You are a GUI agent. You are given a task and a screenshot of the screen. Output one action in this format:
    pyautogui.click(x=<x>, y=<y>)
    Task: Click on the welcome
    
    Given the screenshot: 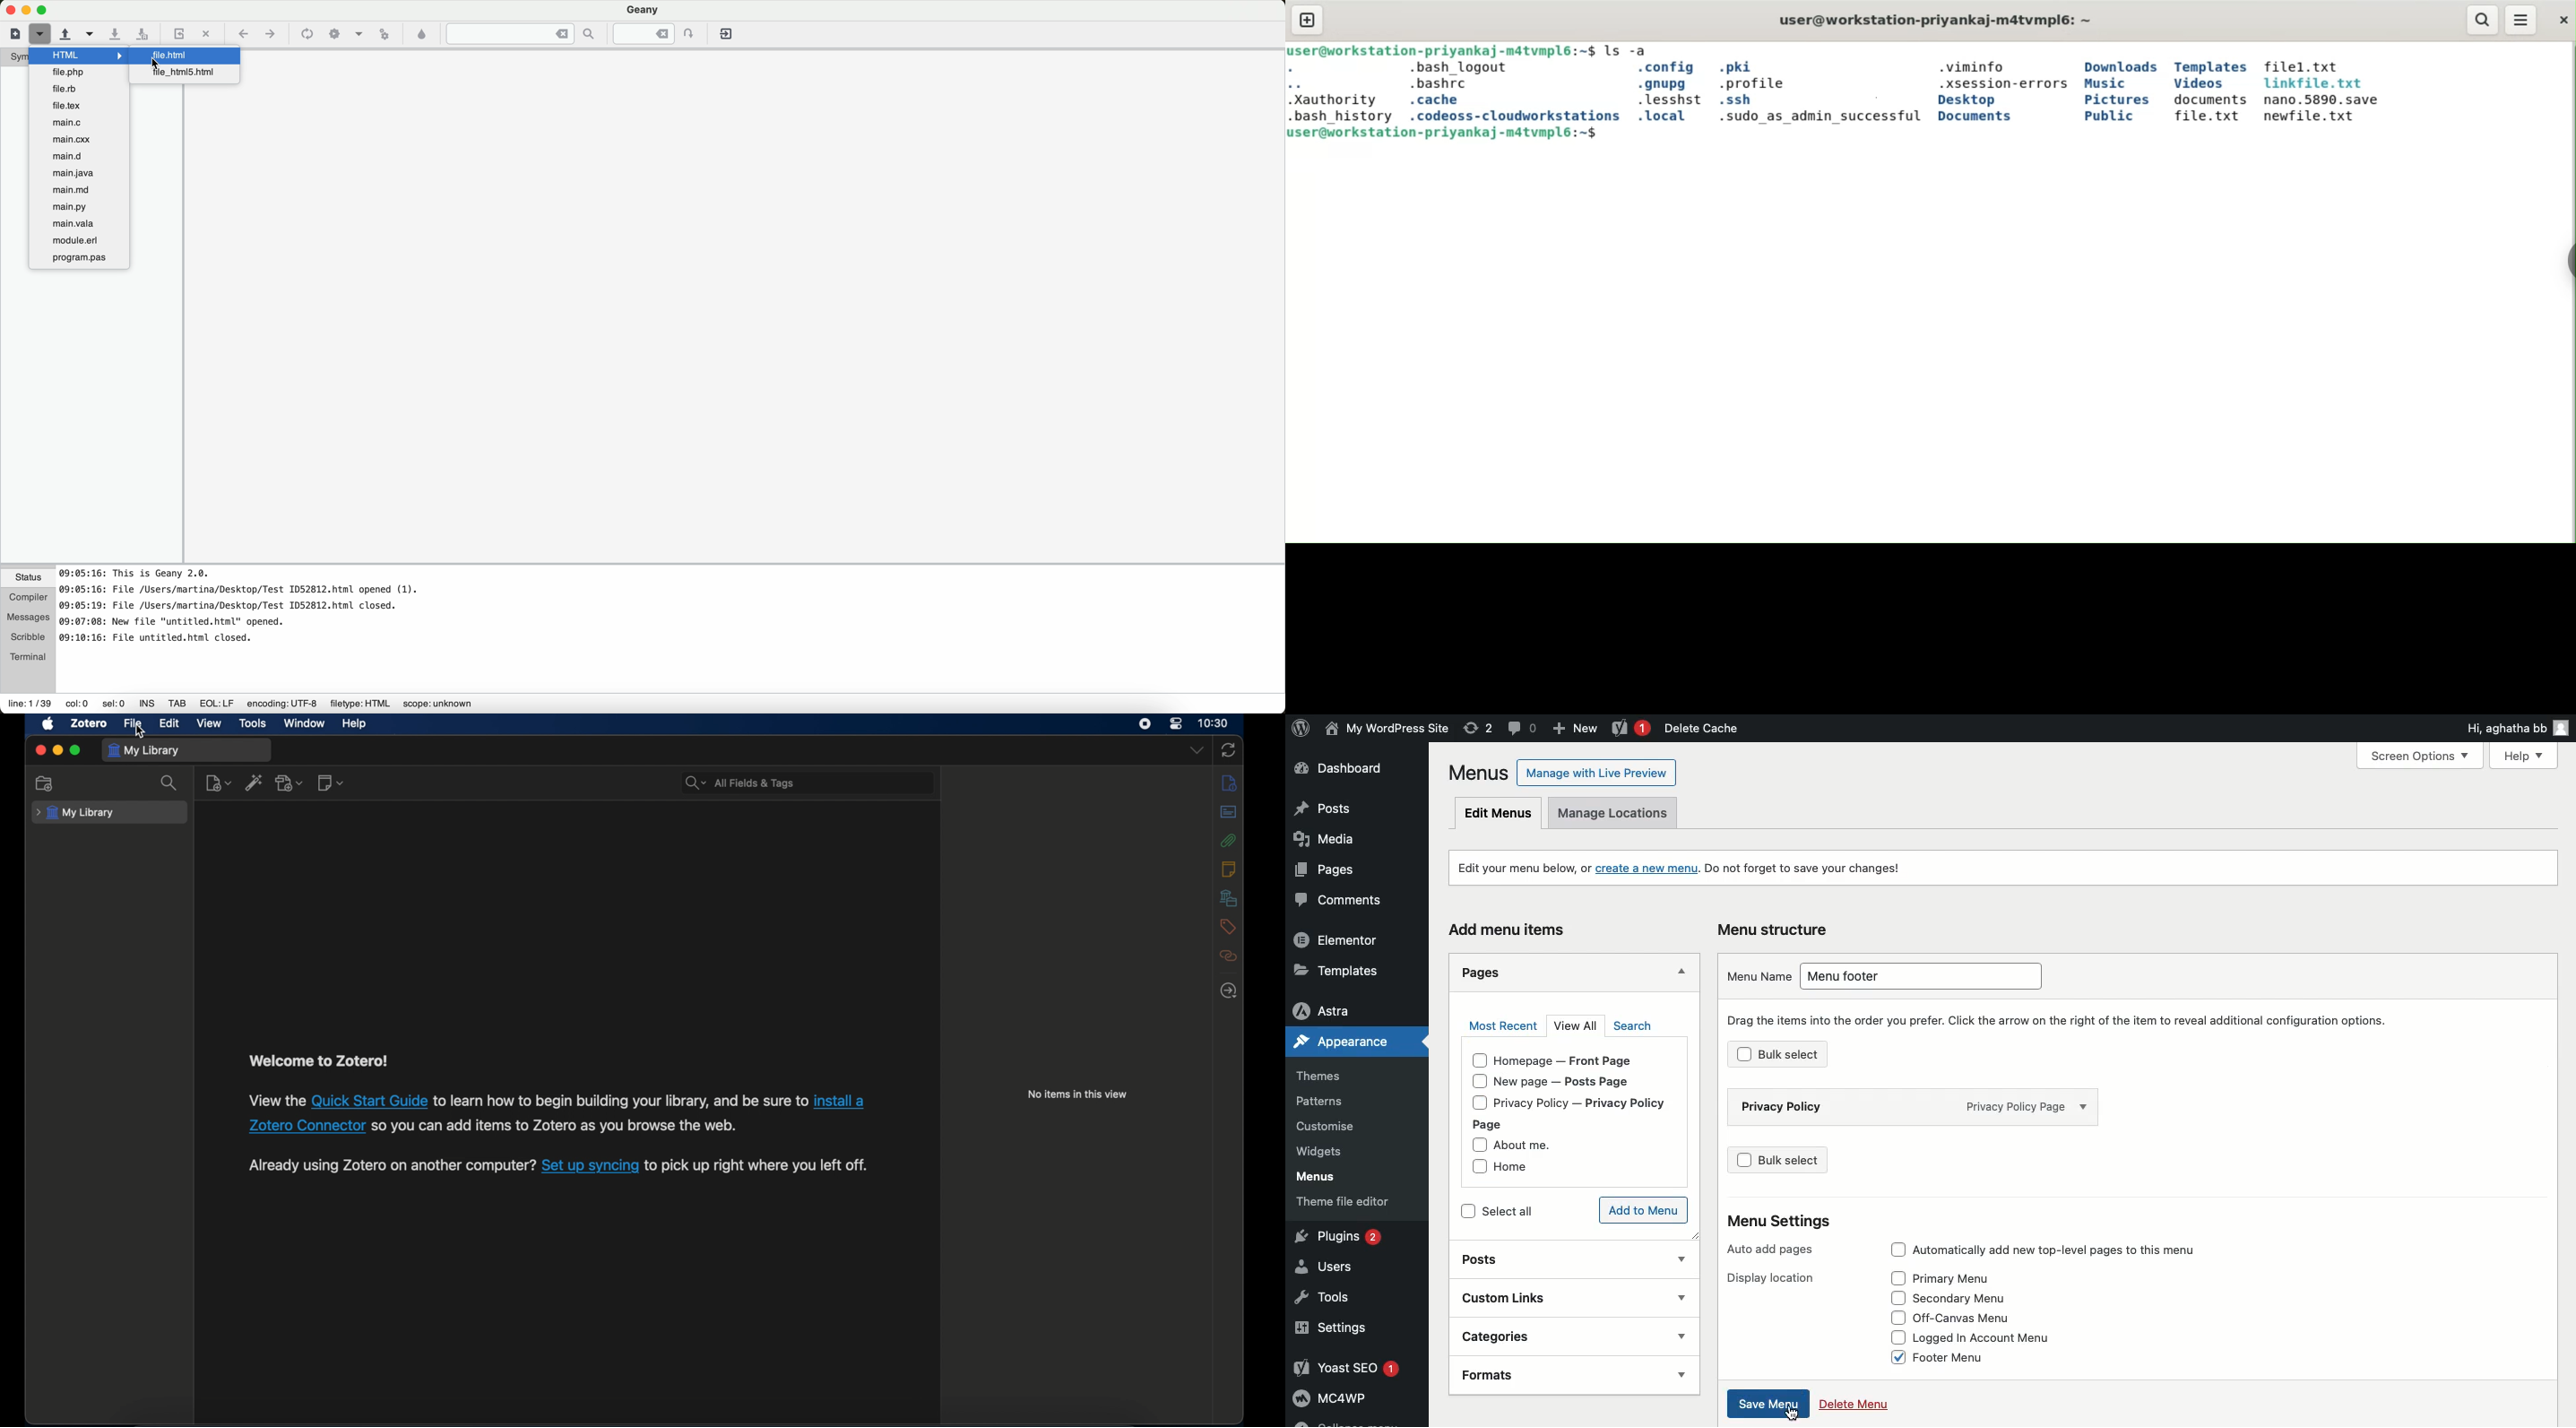 What is the action you would take?
    pyautogui.click(x=320, y=1060)
    